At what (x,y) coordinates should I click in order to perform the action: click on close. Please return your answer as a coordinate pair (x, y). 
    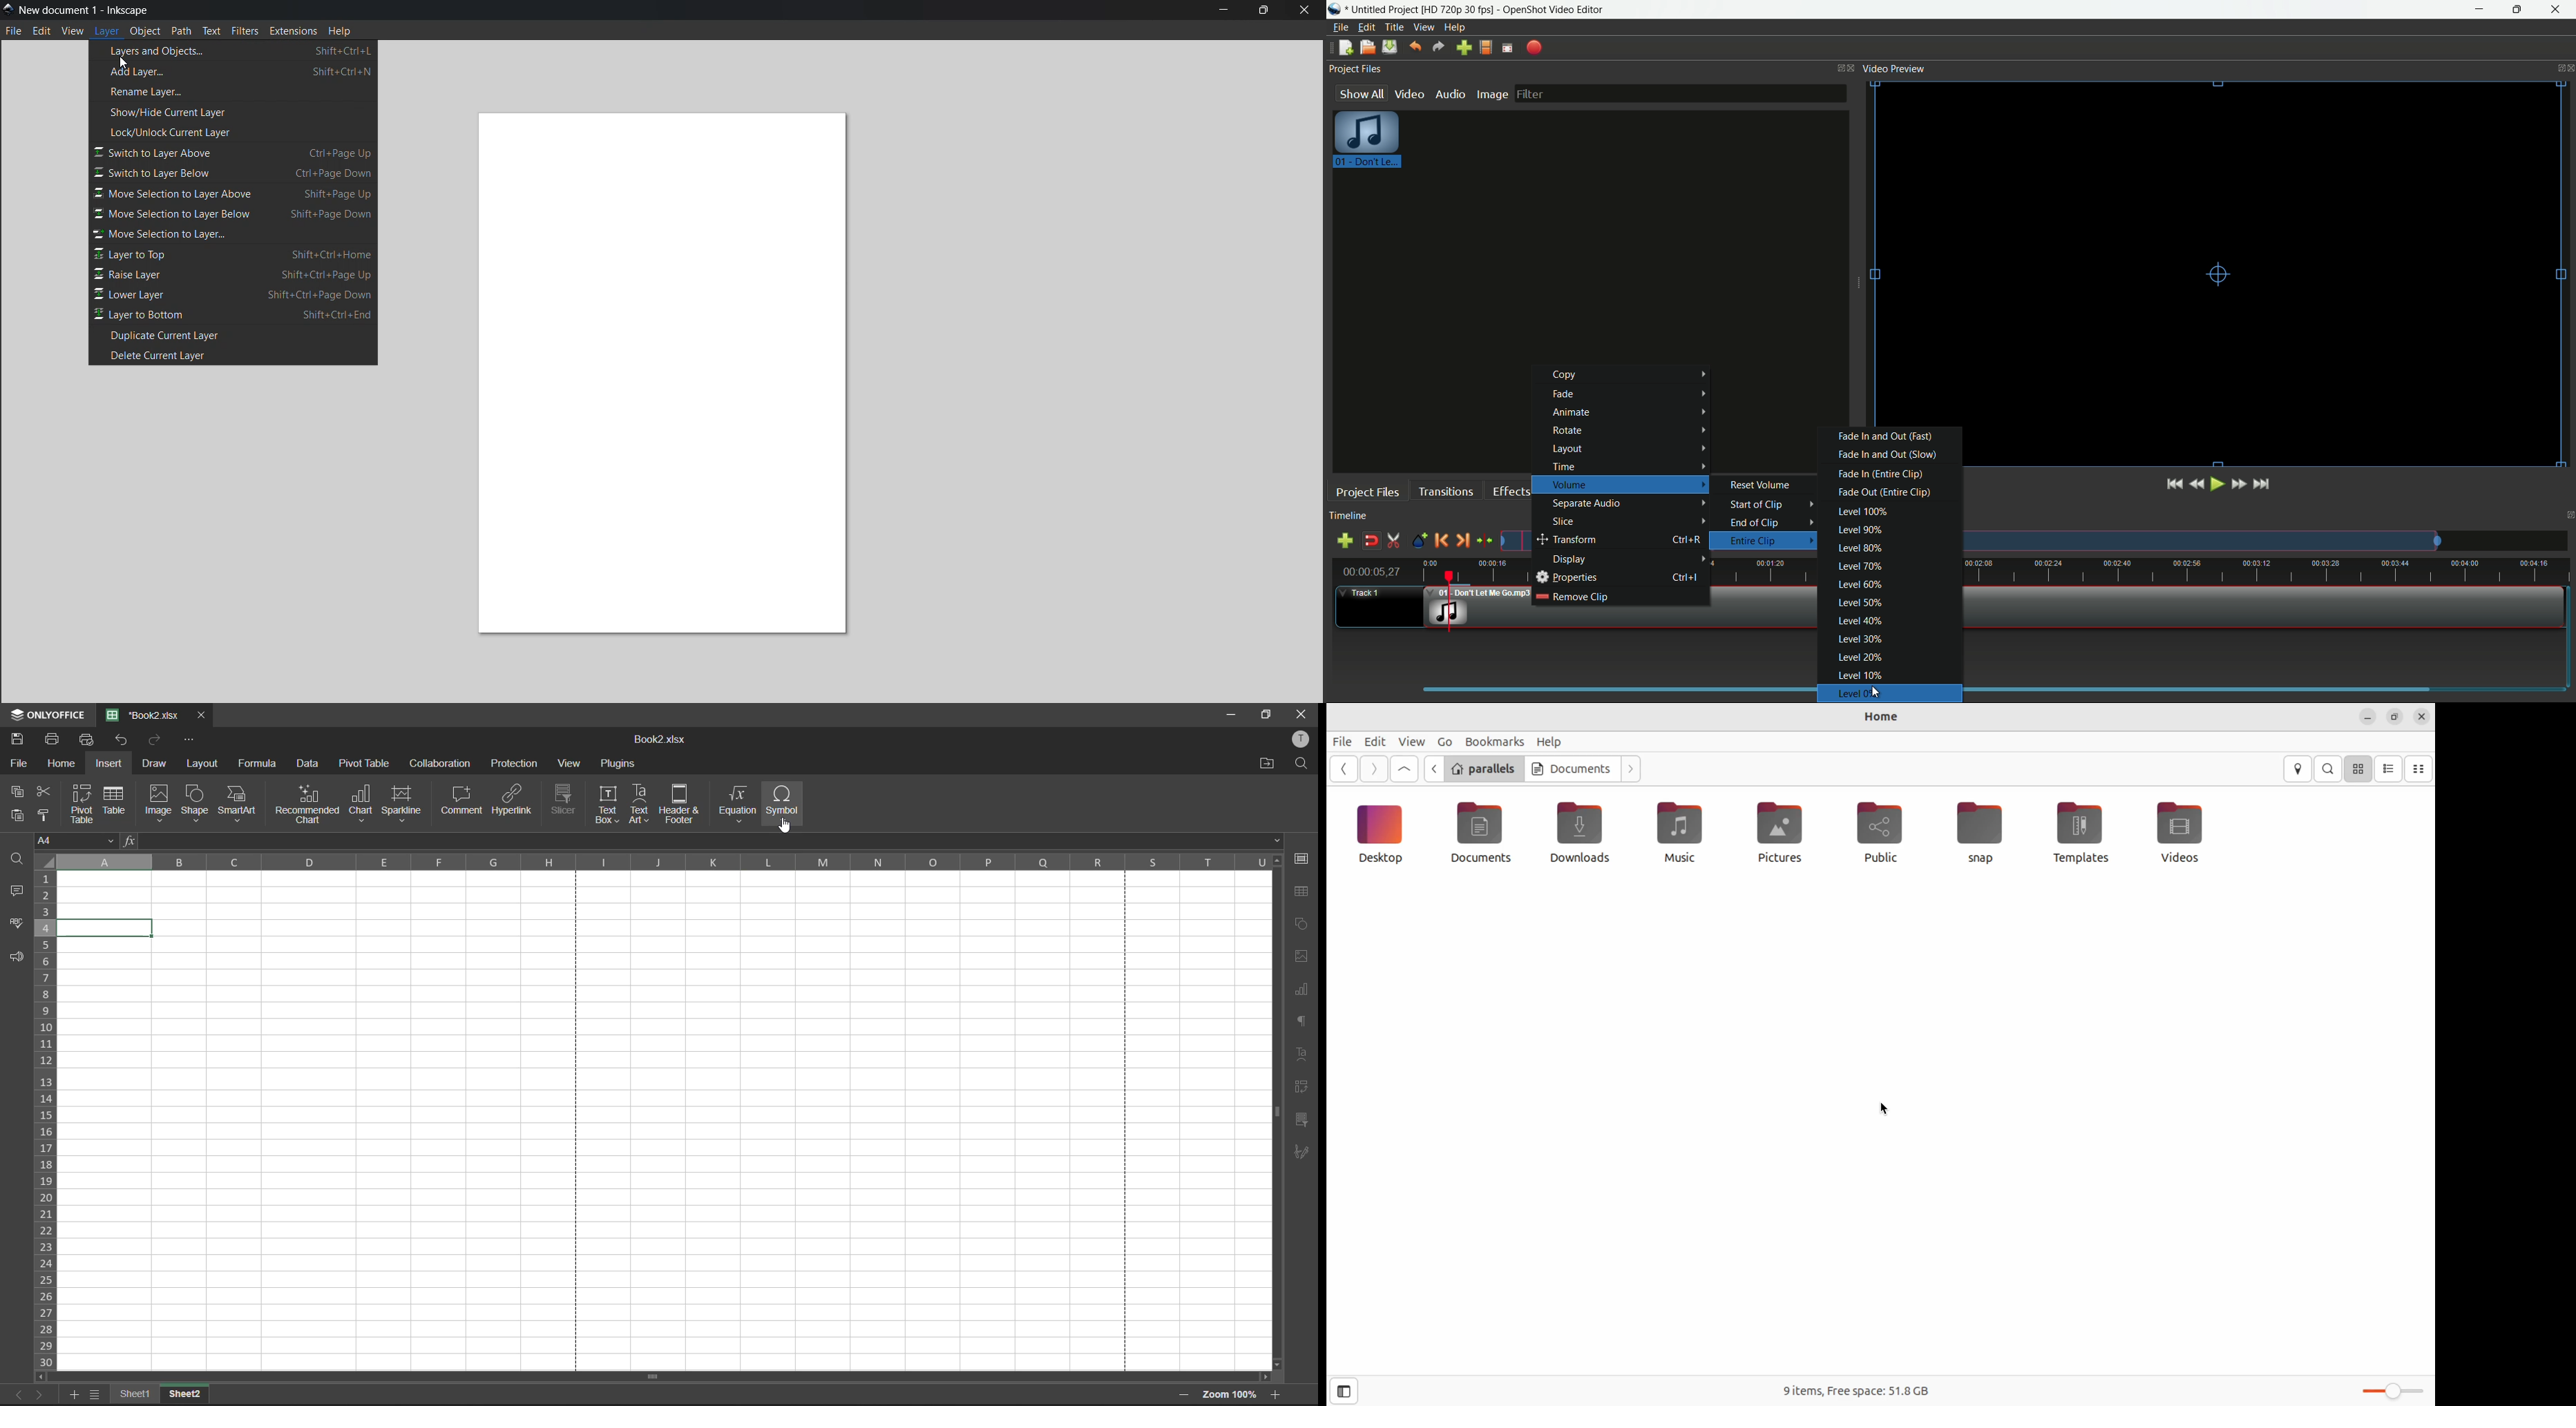
    Looking at the image, I should click on (1303, 713).